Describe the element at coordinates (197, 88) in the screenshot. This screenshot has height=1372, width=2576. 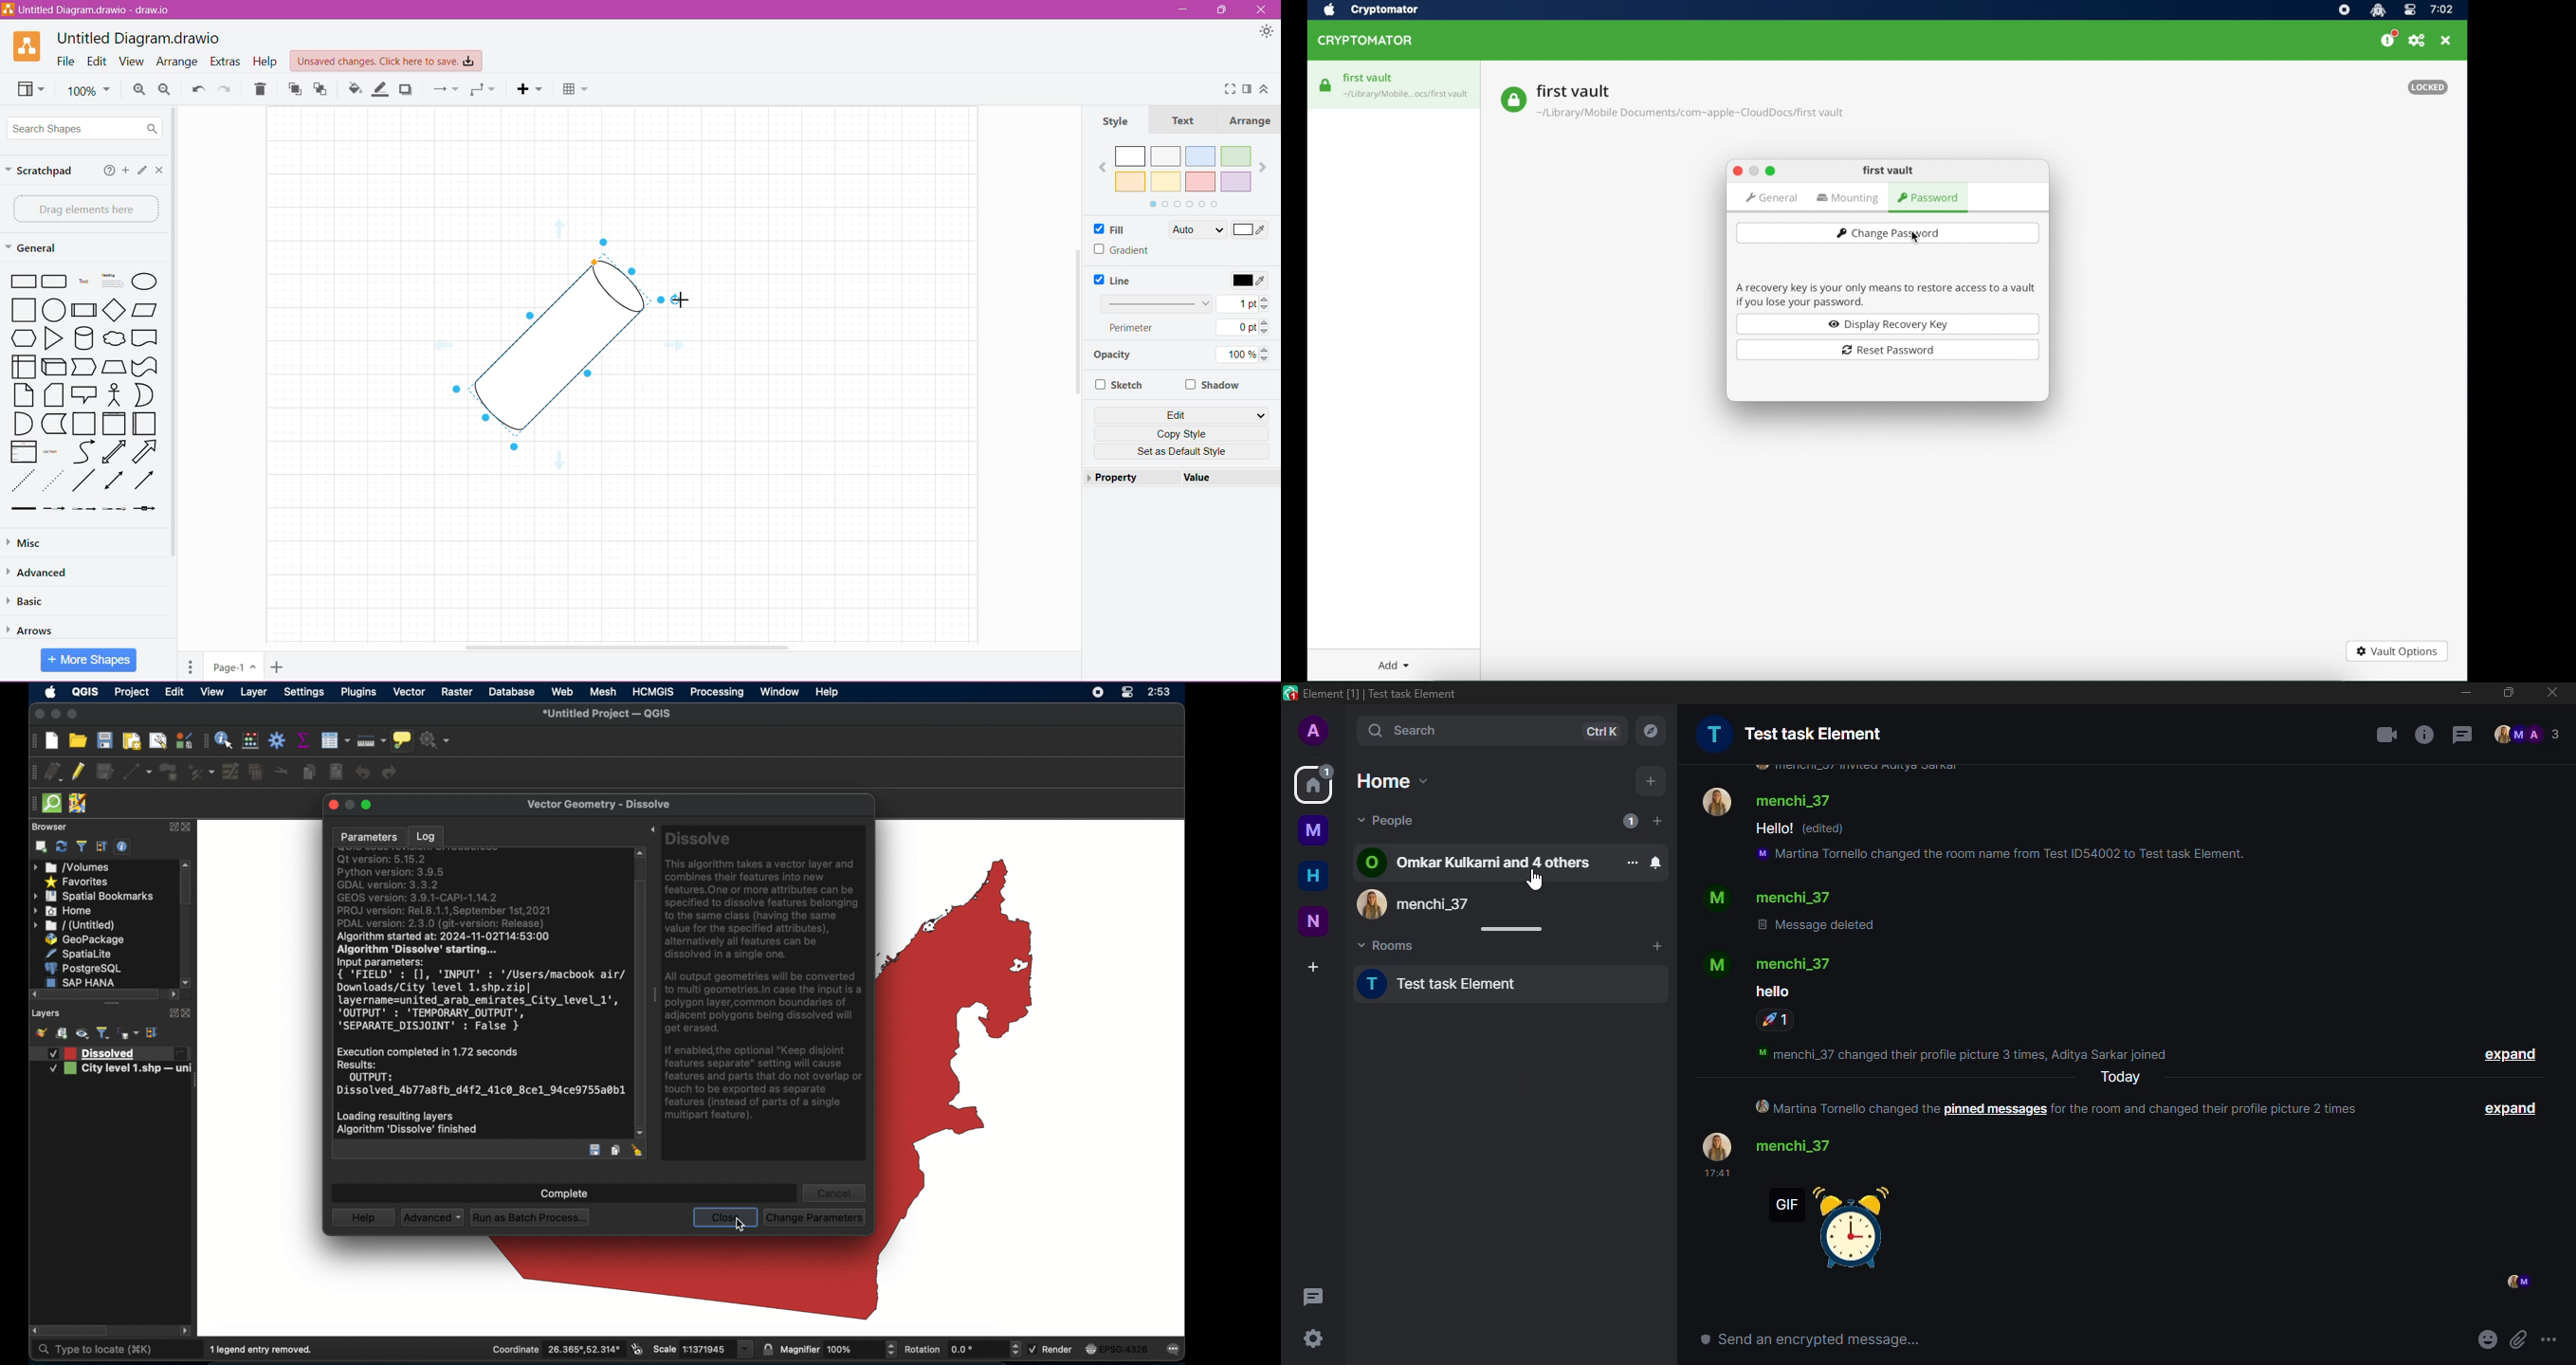
I see `Undo` at that location.